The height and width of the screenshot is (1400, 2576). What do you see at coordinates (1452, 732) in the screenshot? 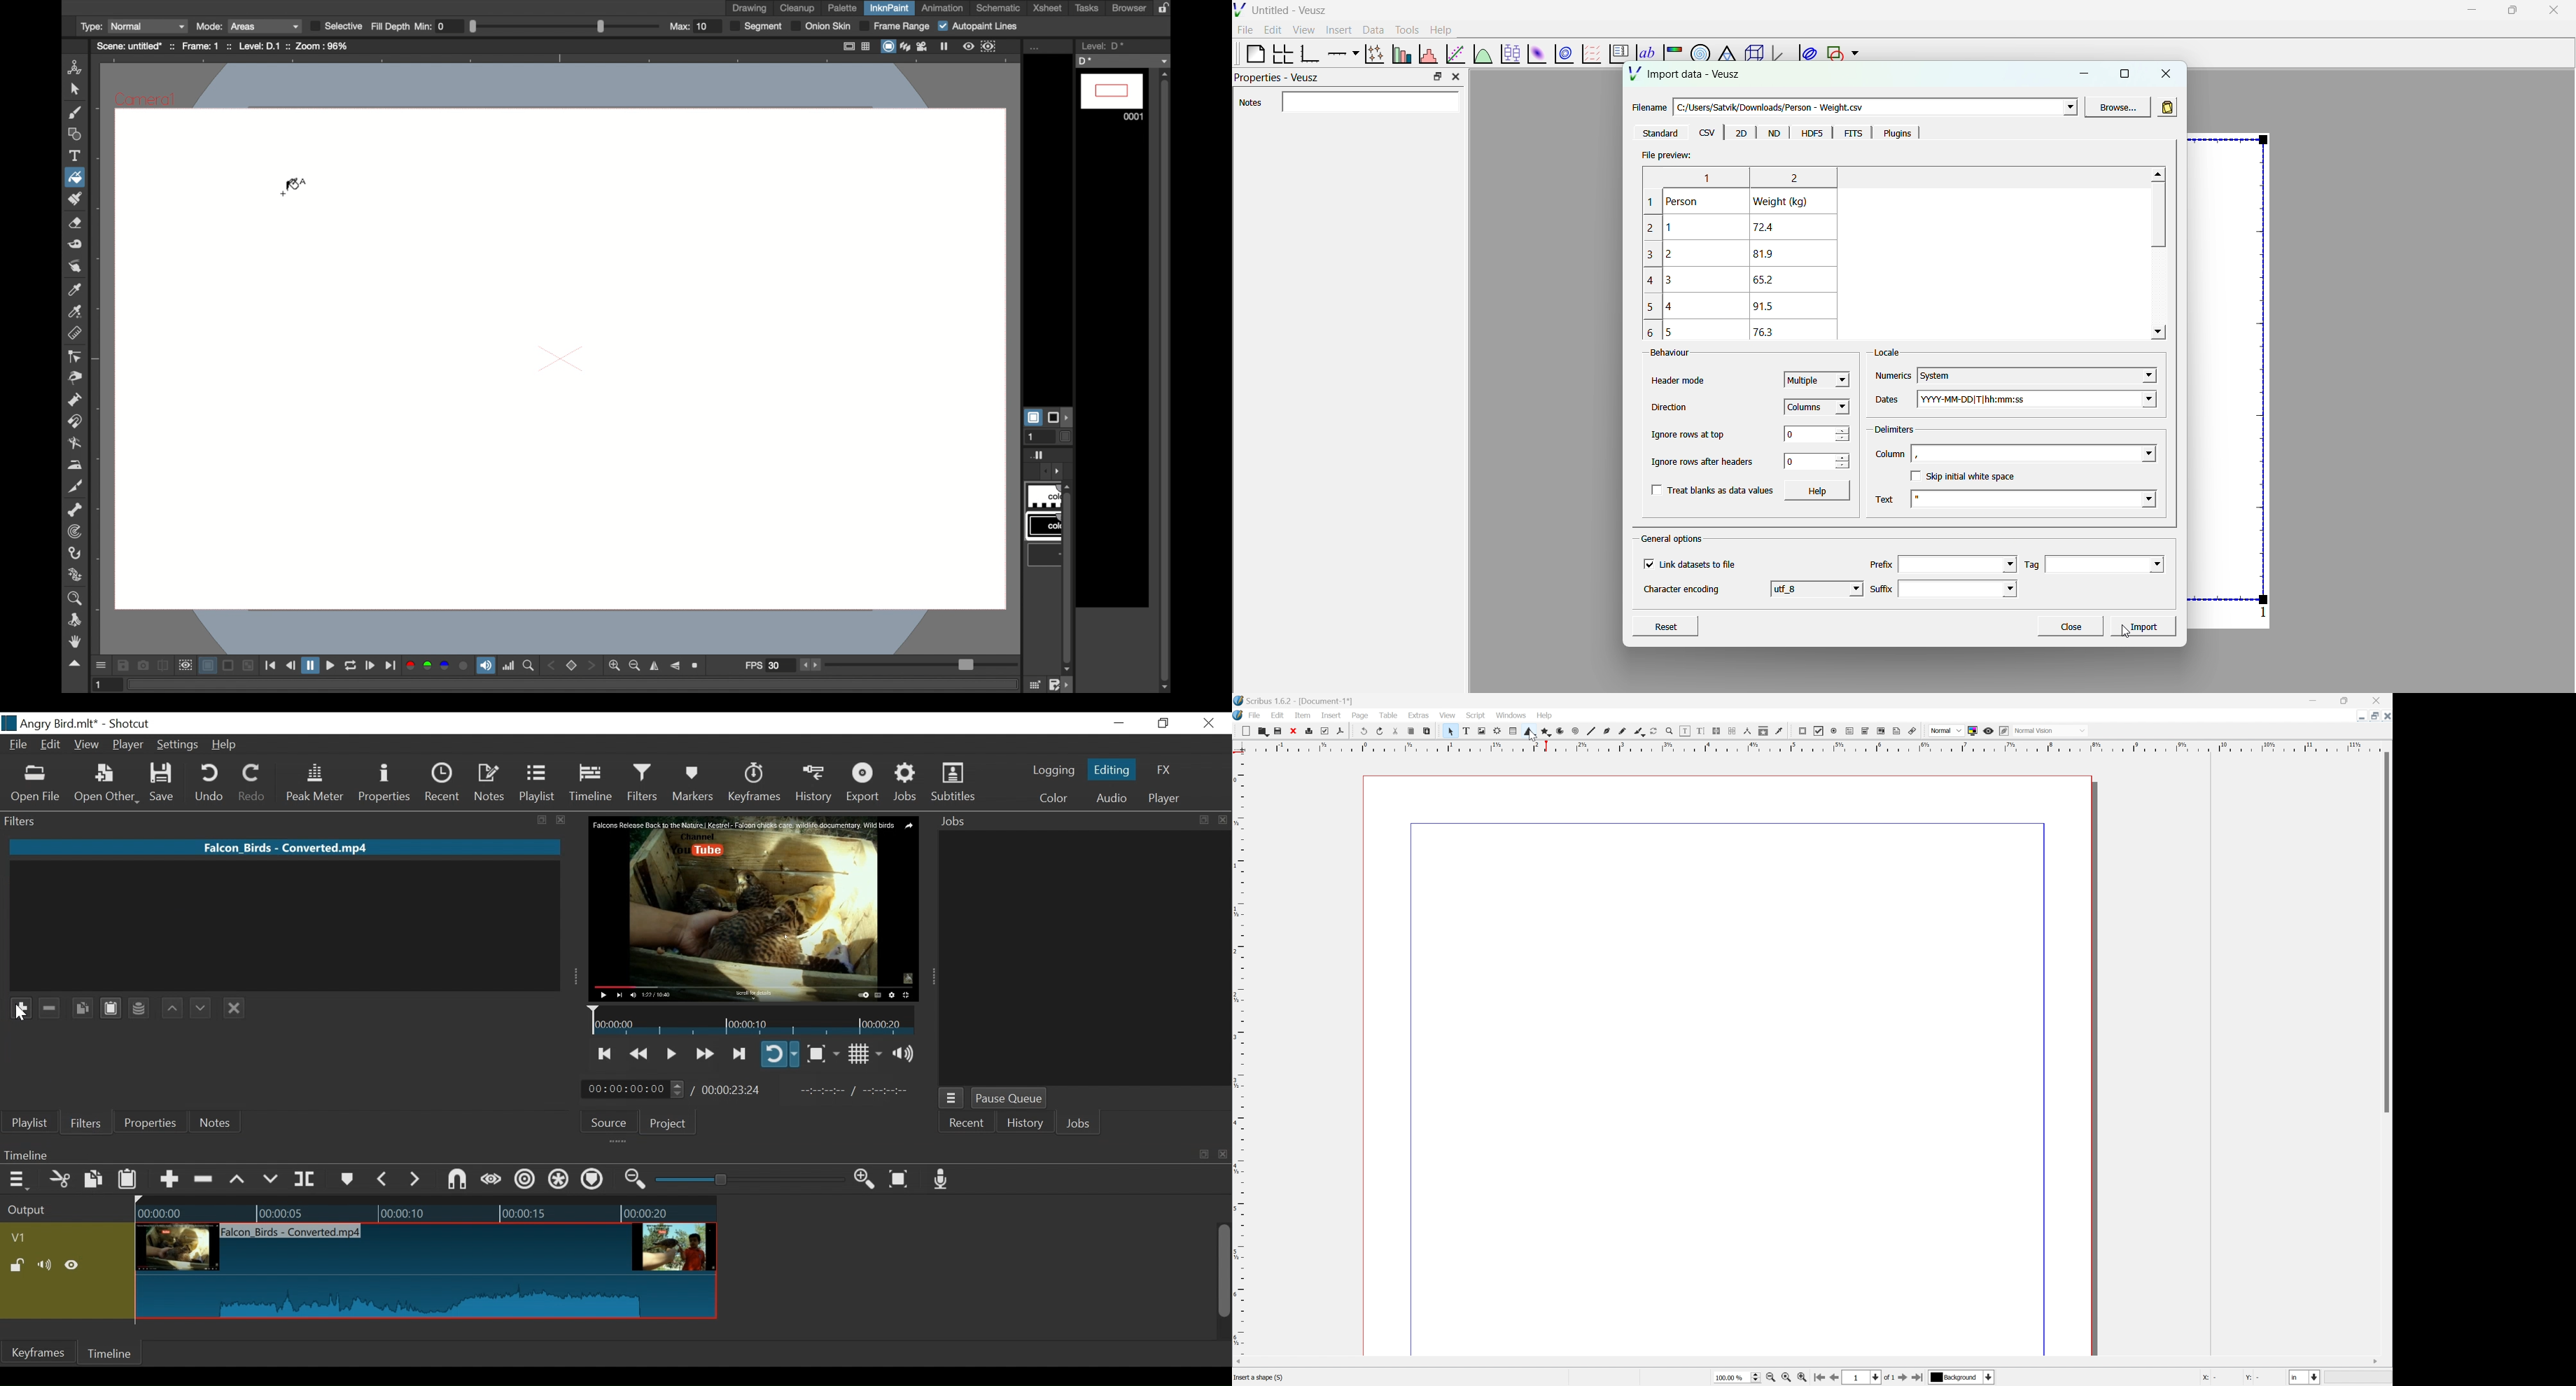
I see `Select frame` at bounding box center [1452, 732].